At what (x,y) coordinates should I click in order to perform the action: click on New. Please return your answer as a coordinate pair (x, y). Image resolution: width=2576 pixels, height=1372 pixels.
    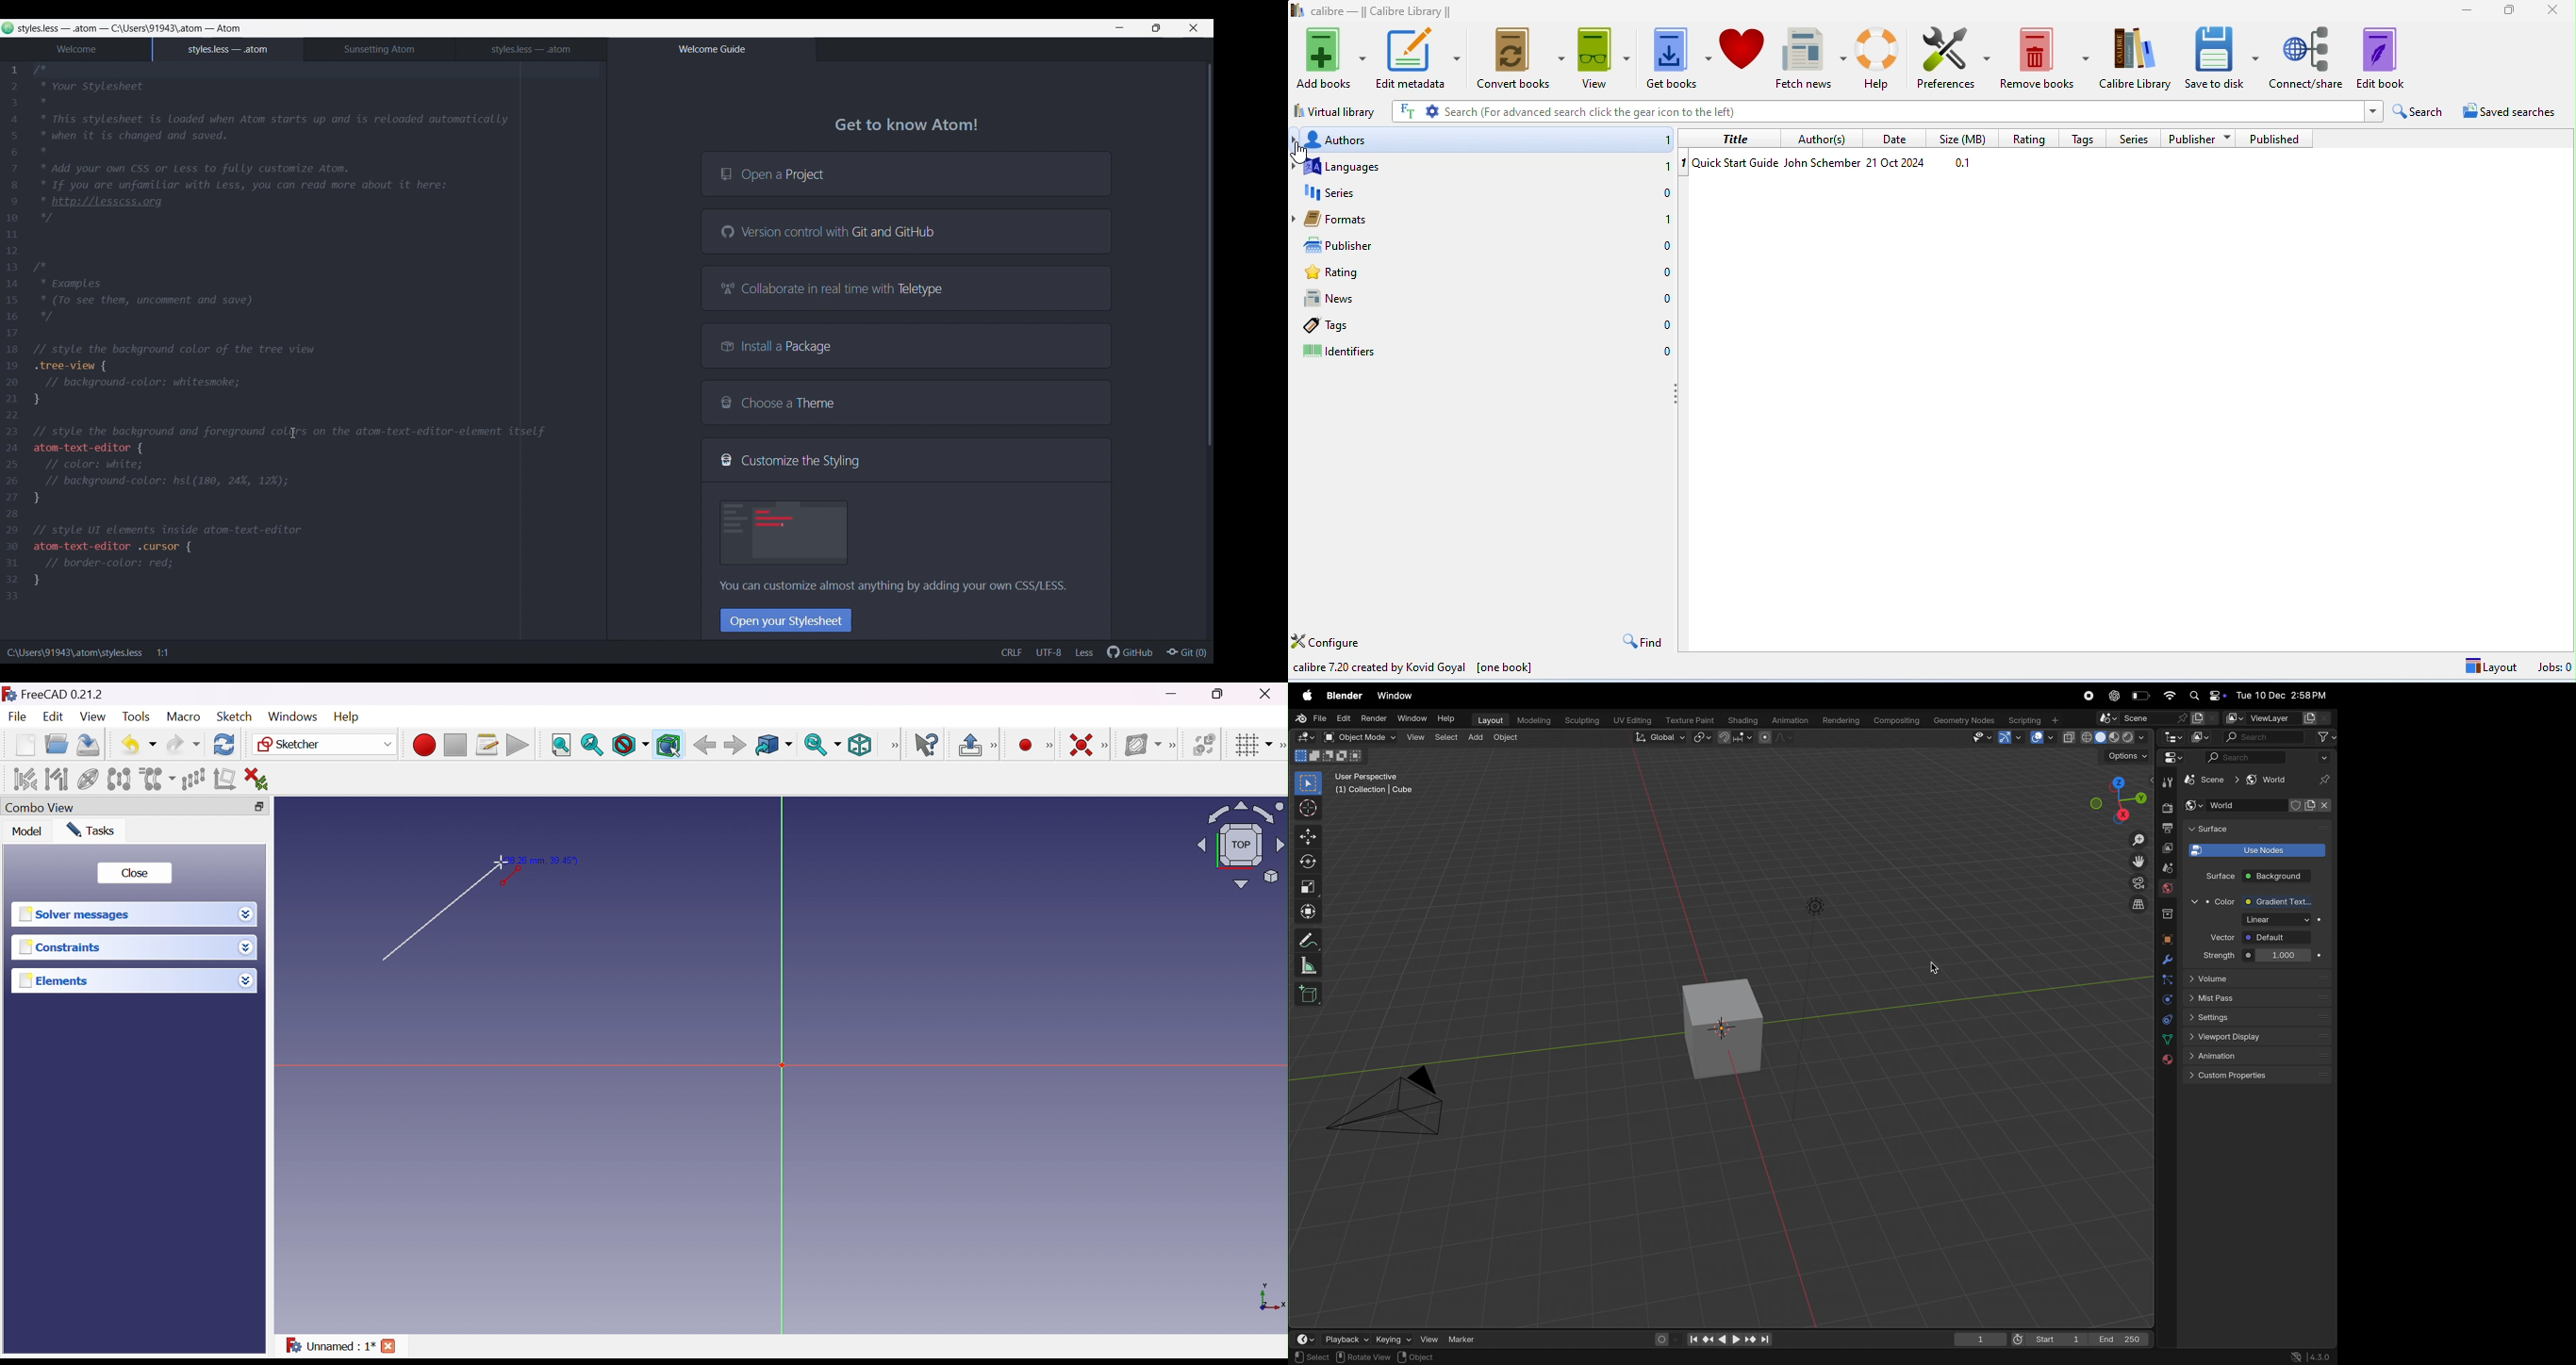
    Looking at the image, I should click on (25, 747).